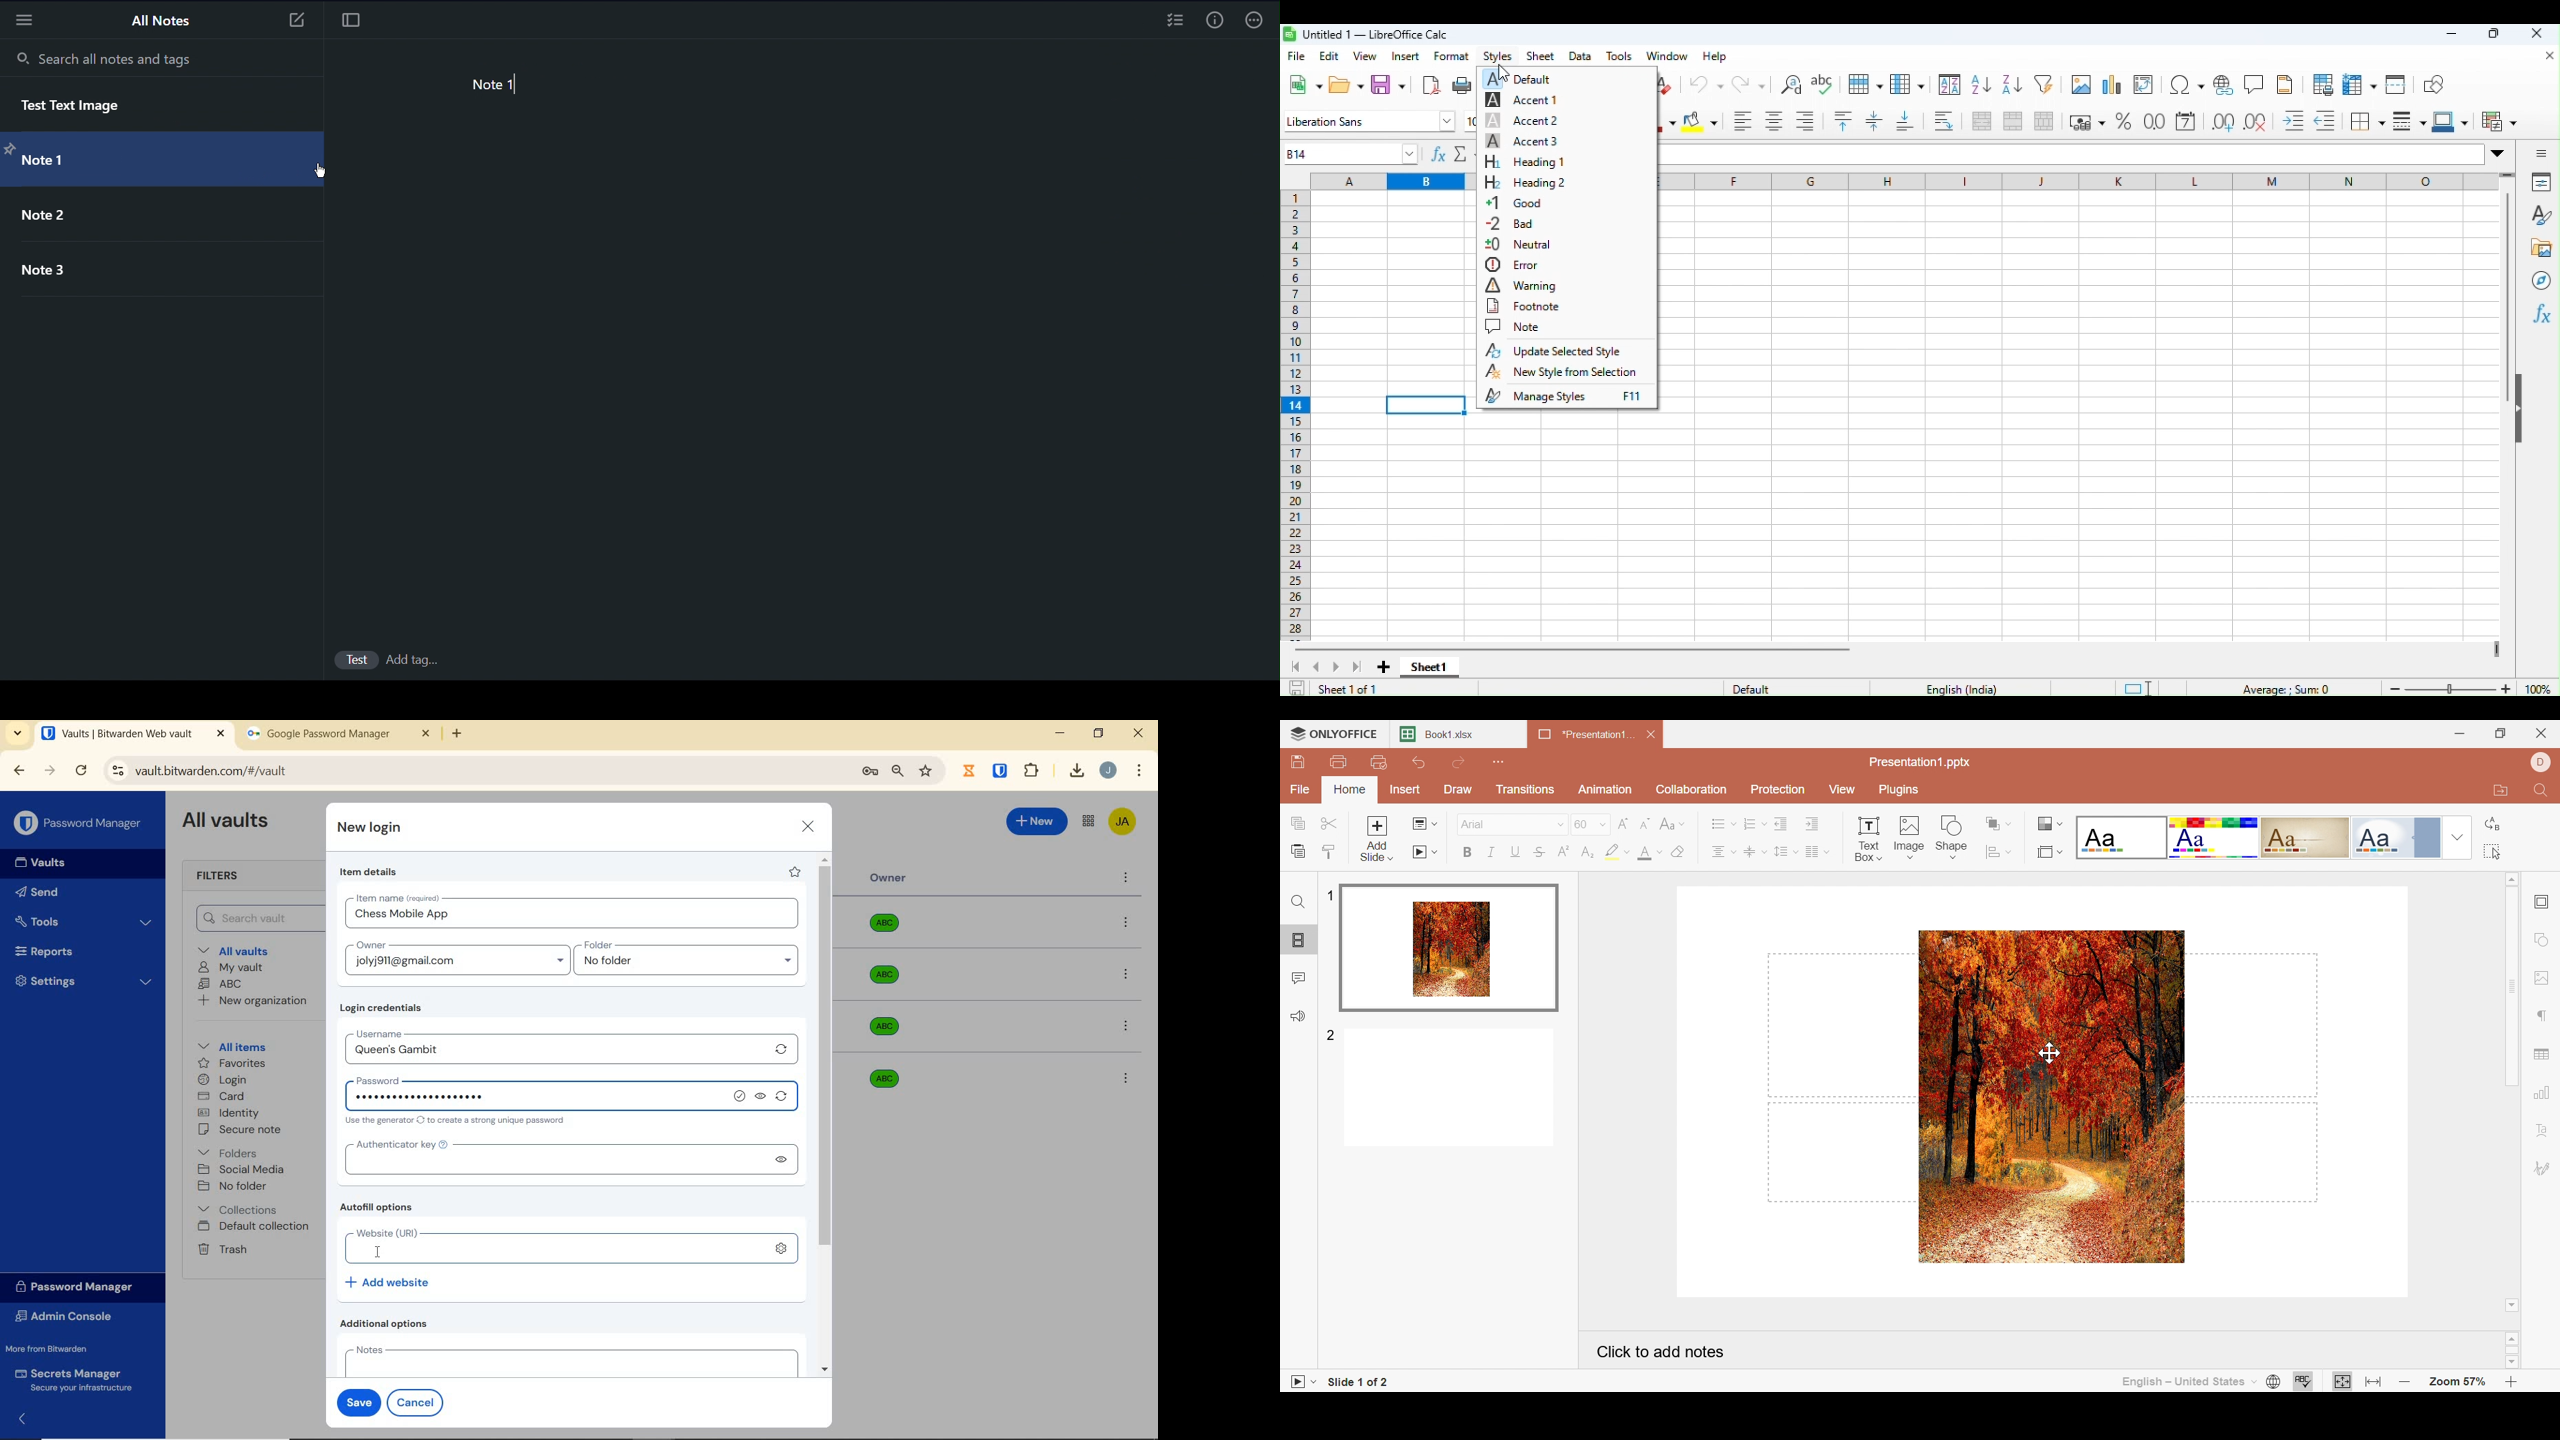 The height and width of the screenshot is (1456, 2576). I want to click on option, so click(1126, 1077).